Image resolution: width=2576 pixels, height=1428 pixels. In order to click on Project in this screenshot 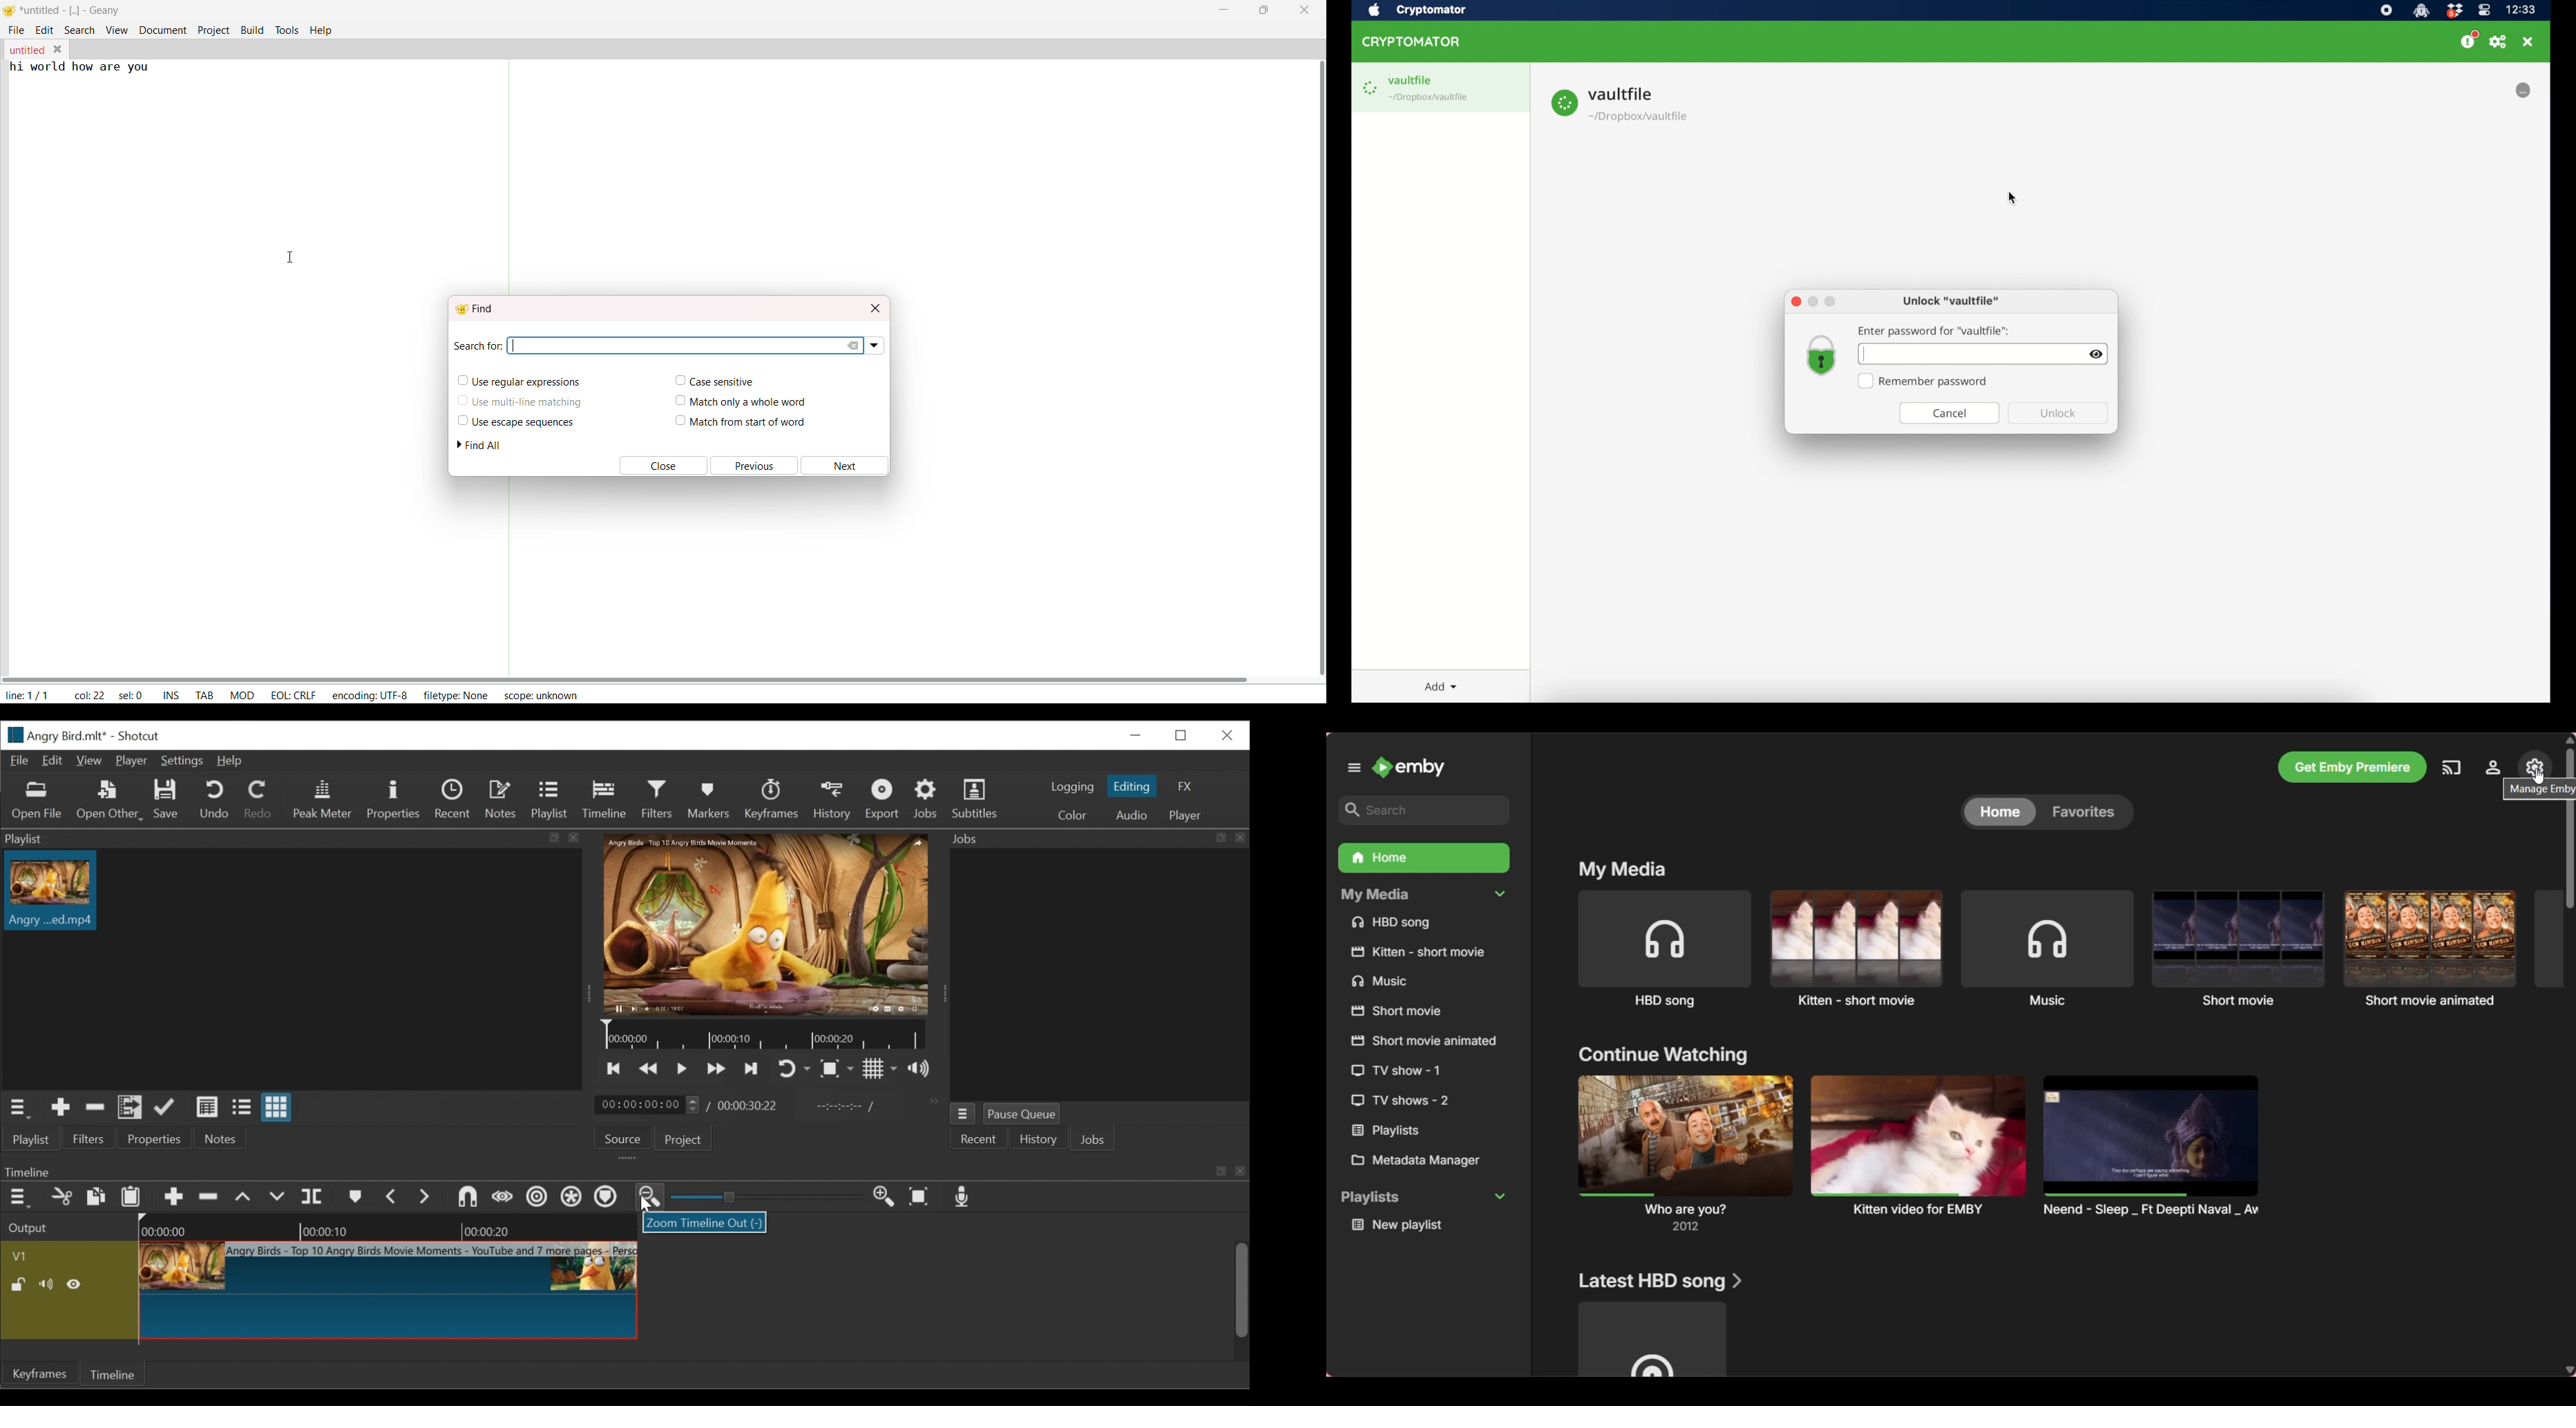, I will do `click(682, 1140)`.